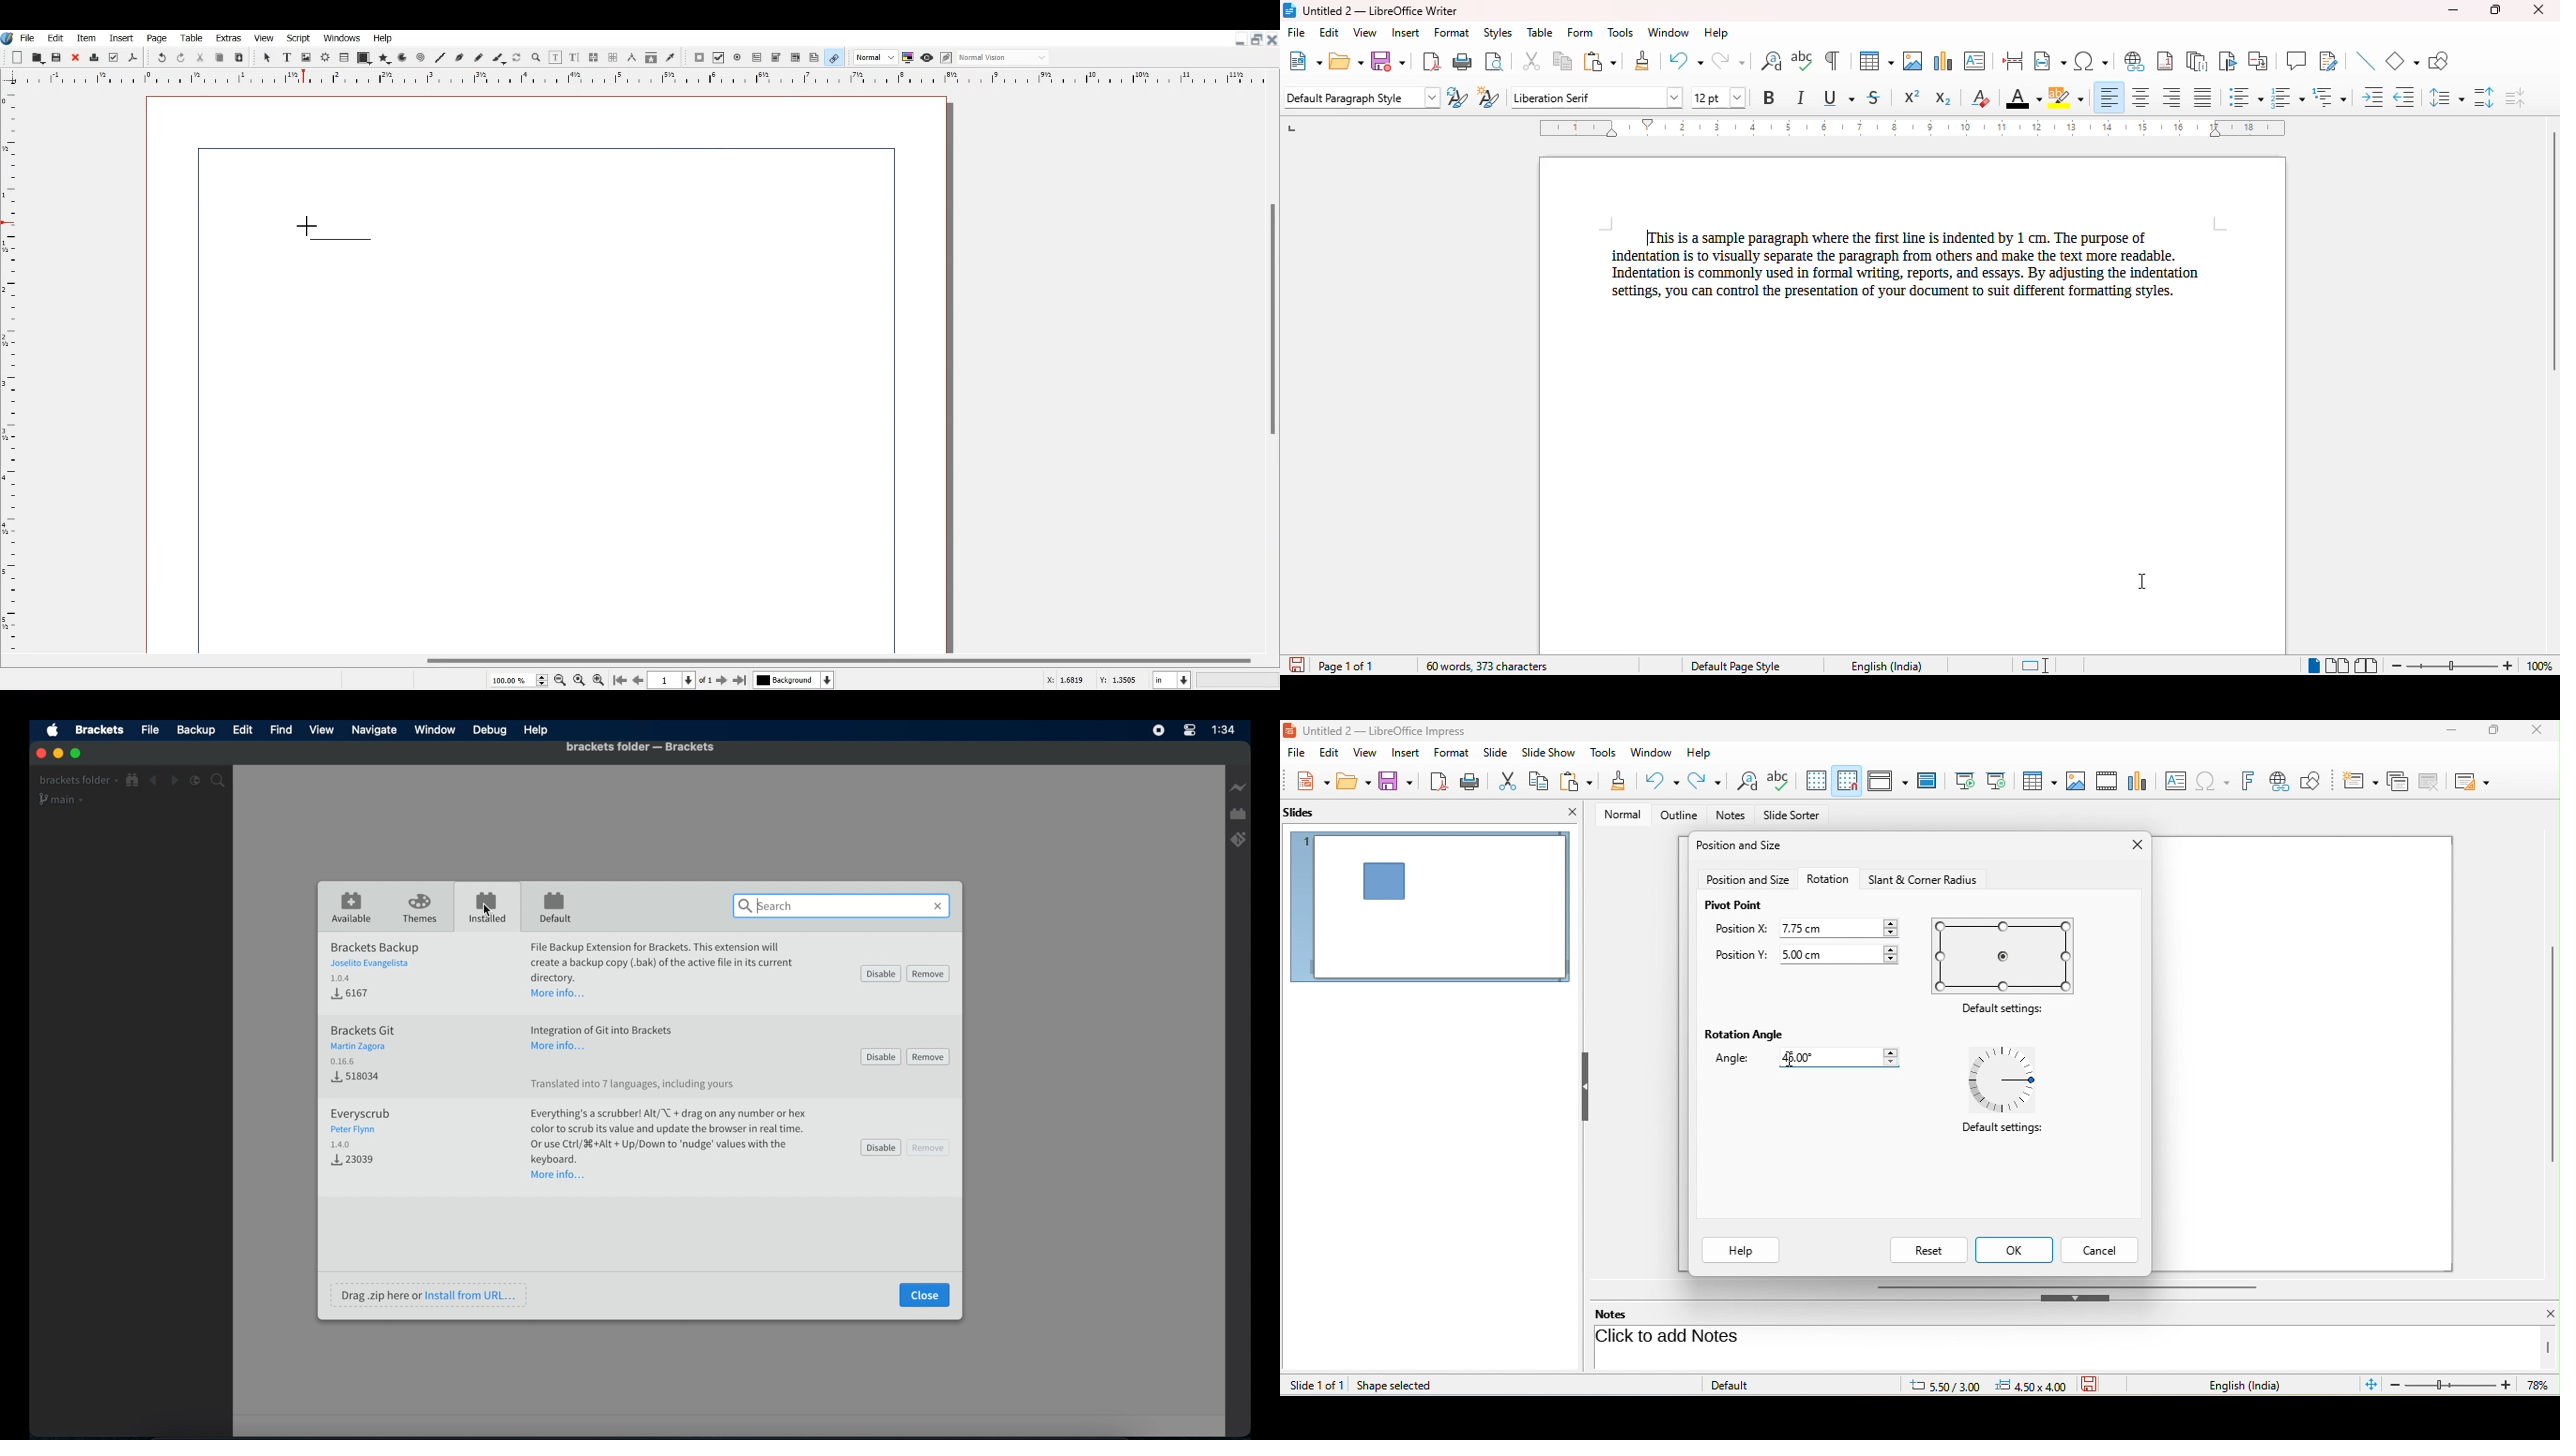 Image resolution: width=2576 pixels, height=1456 pixels. I want to click on fit slide to current window, so click(2373, 1385).